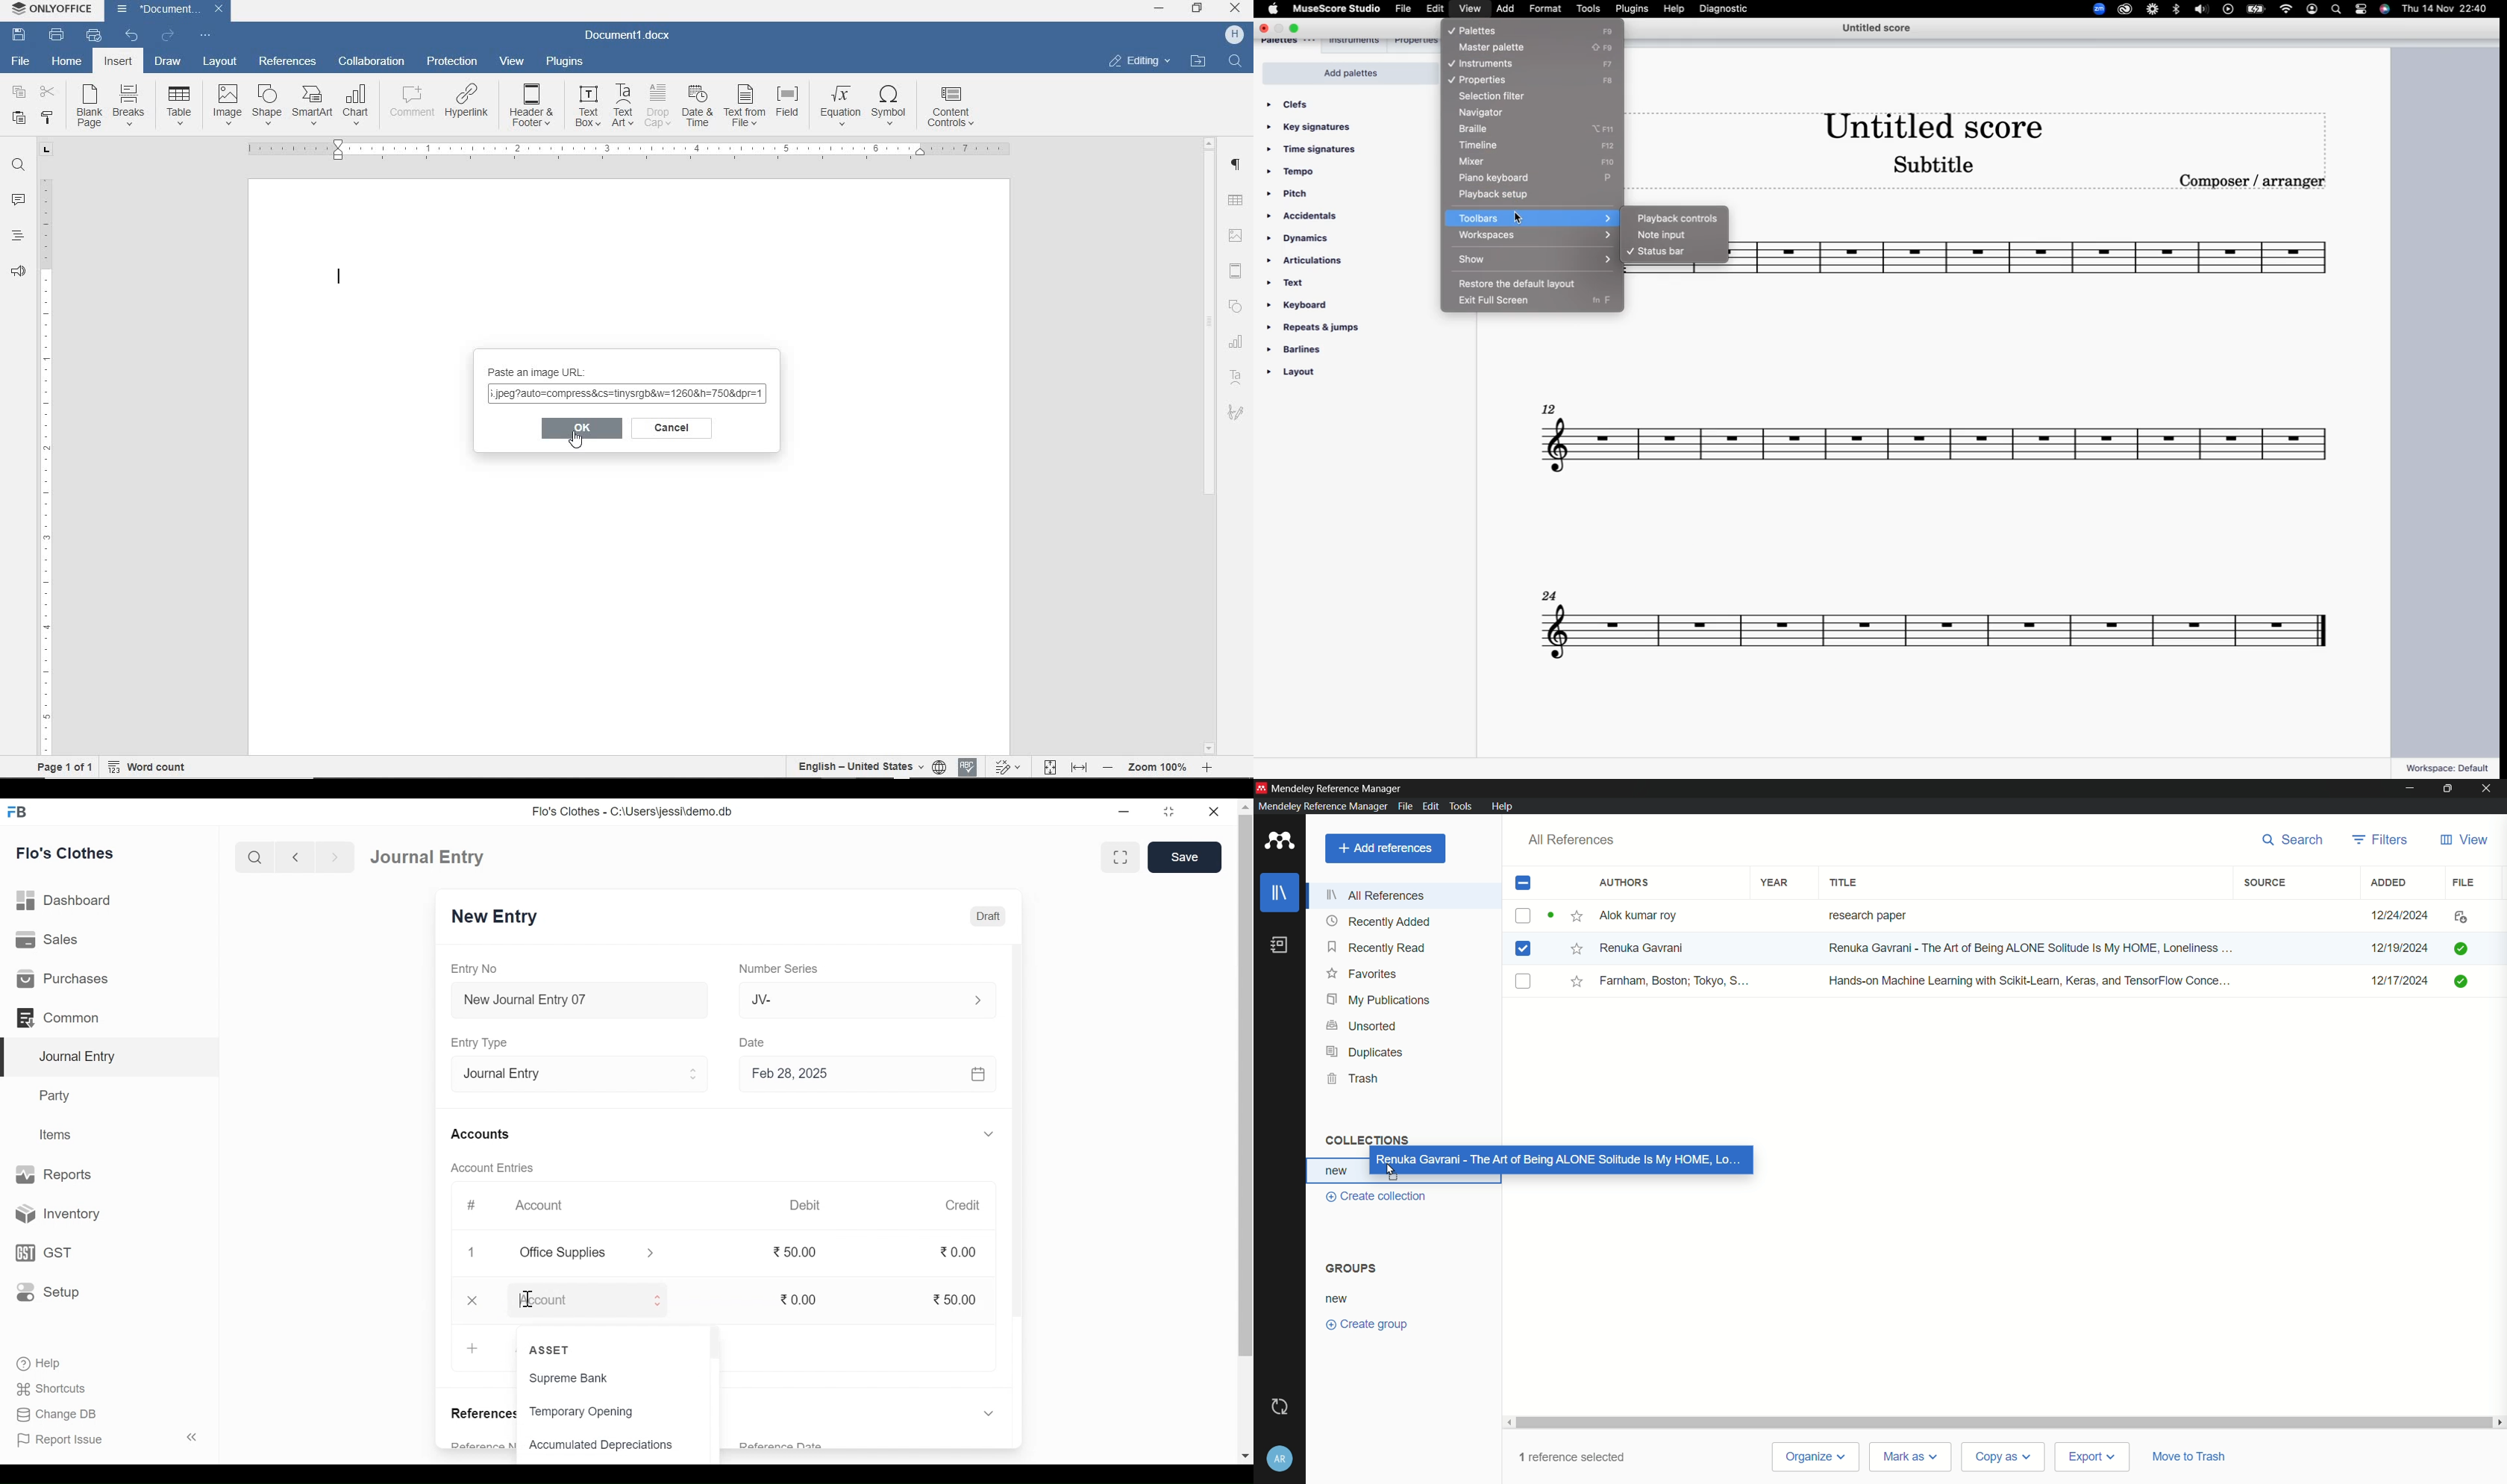 The width and height of the screenshot is (2520, 1484). Describe the element at coordinates (65, 900) in the screenshot. I see `Dashboard` at that location.